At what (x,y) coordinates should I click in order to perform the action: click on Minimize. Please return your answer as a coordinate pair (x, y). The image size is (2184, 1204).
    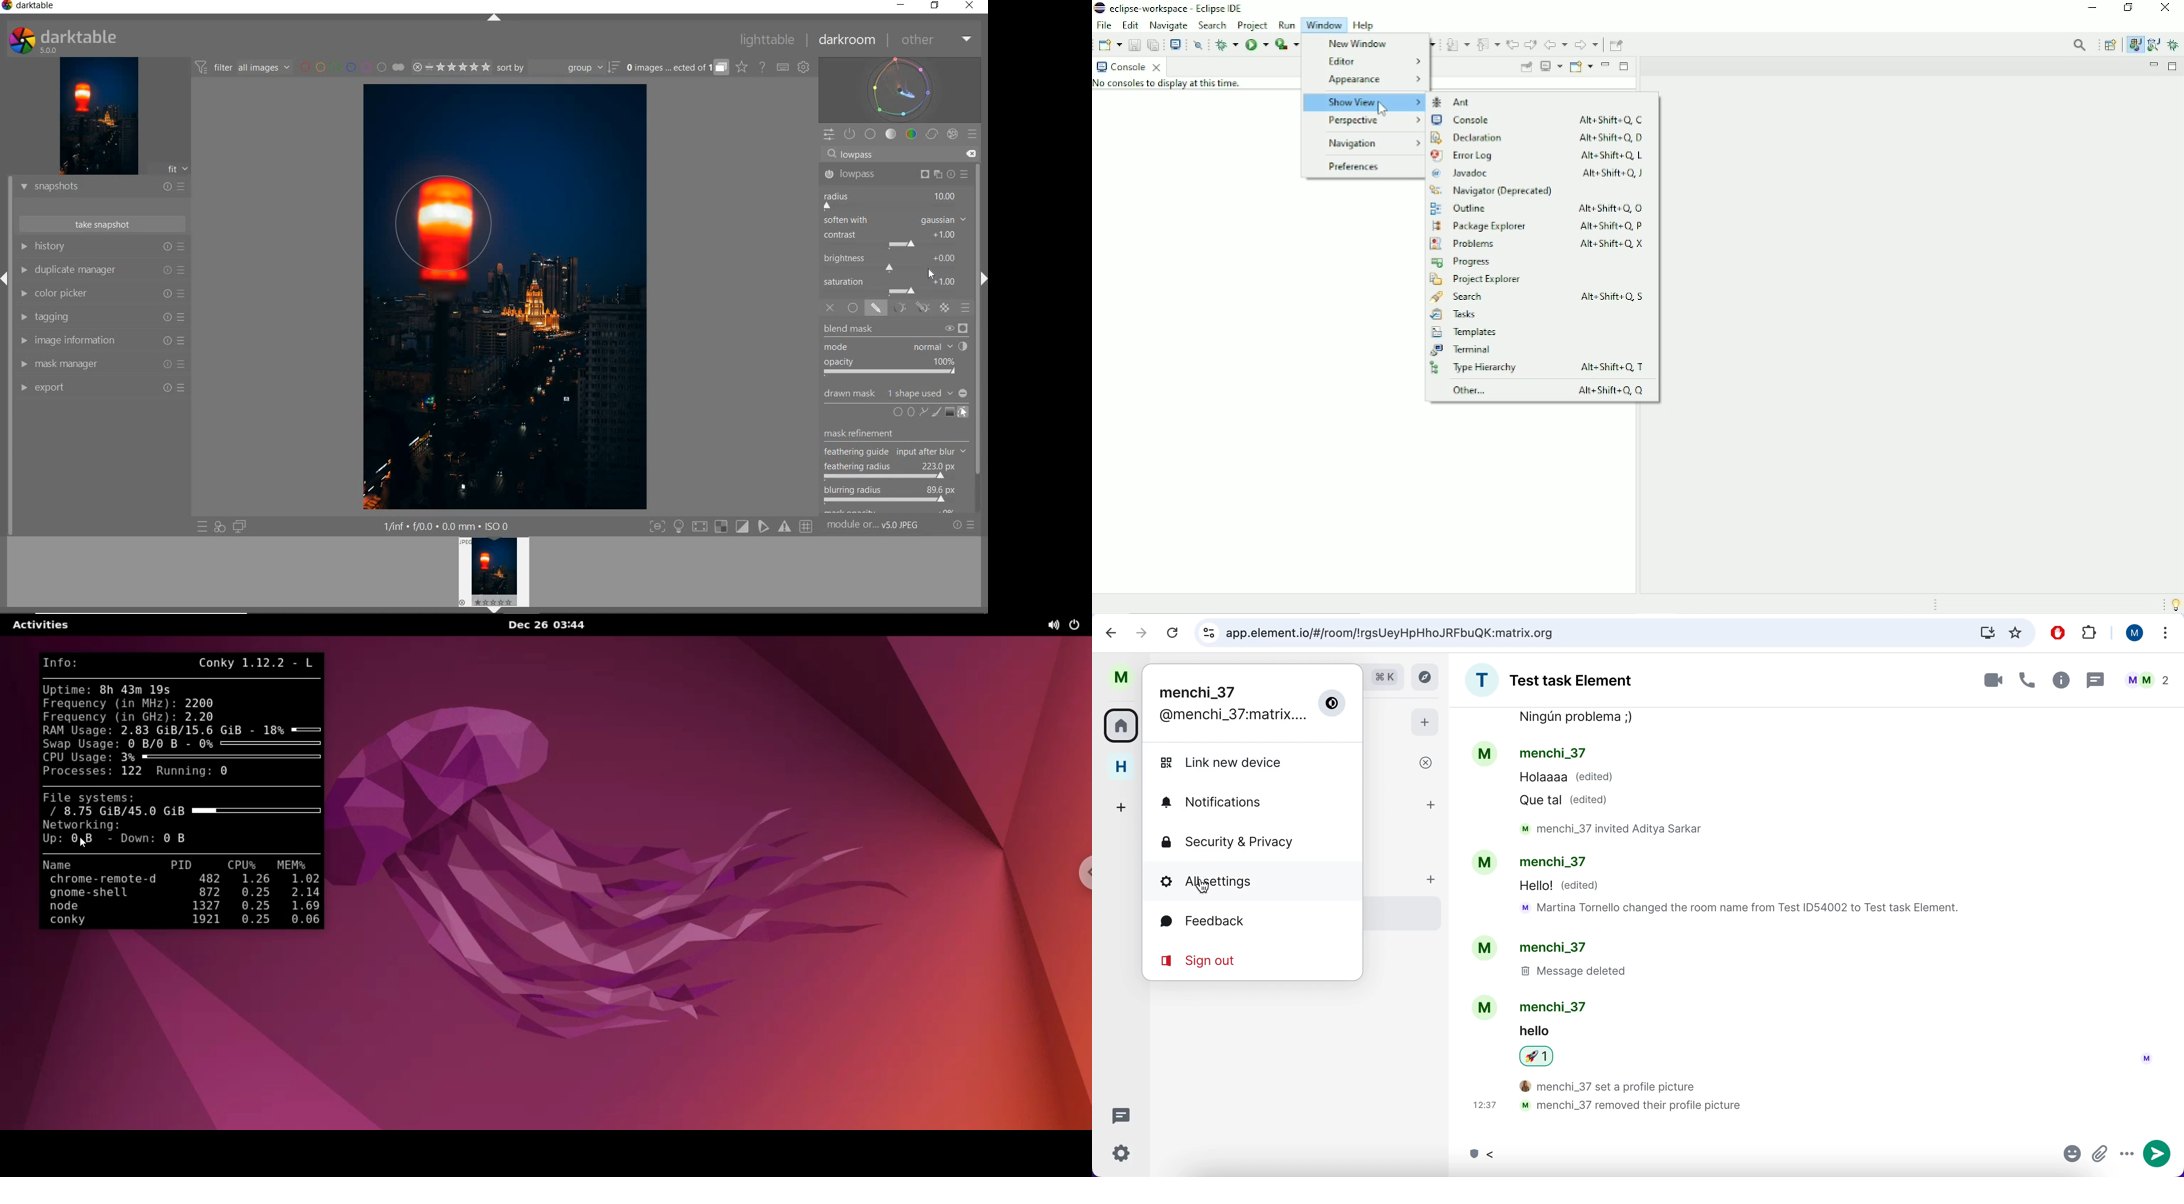
    Looking at the image, I should click on (2093, 9).